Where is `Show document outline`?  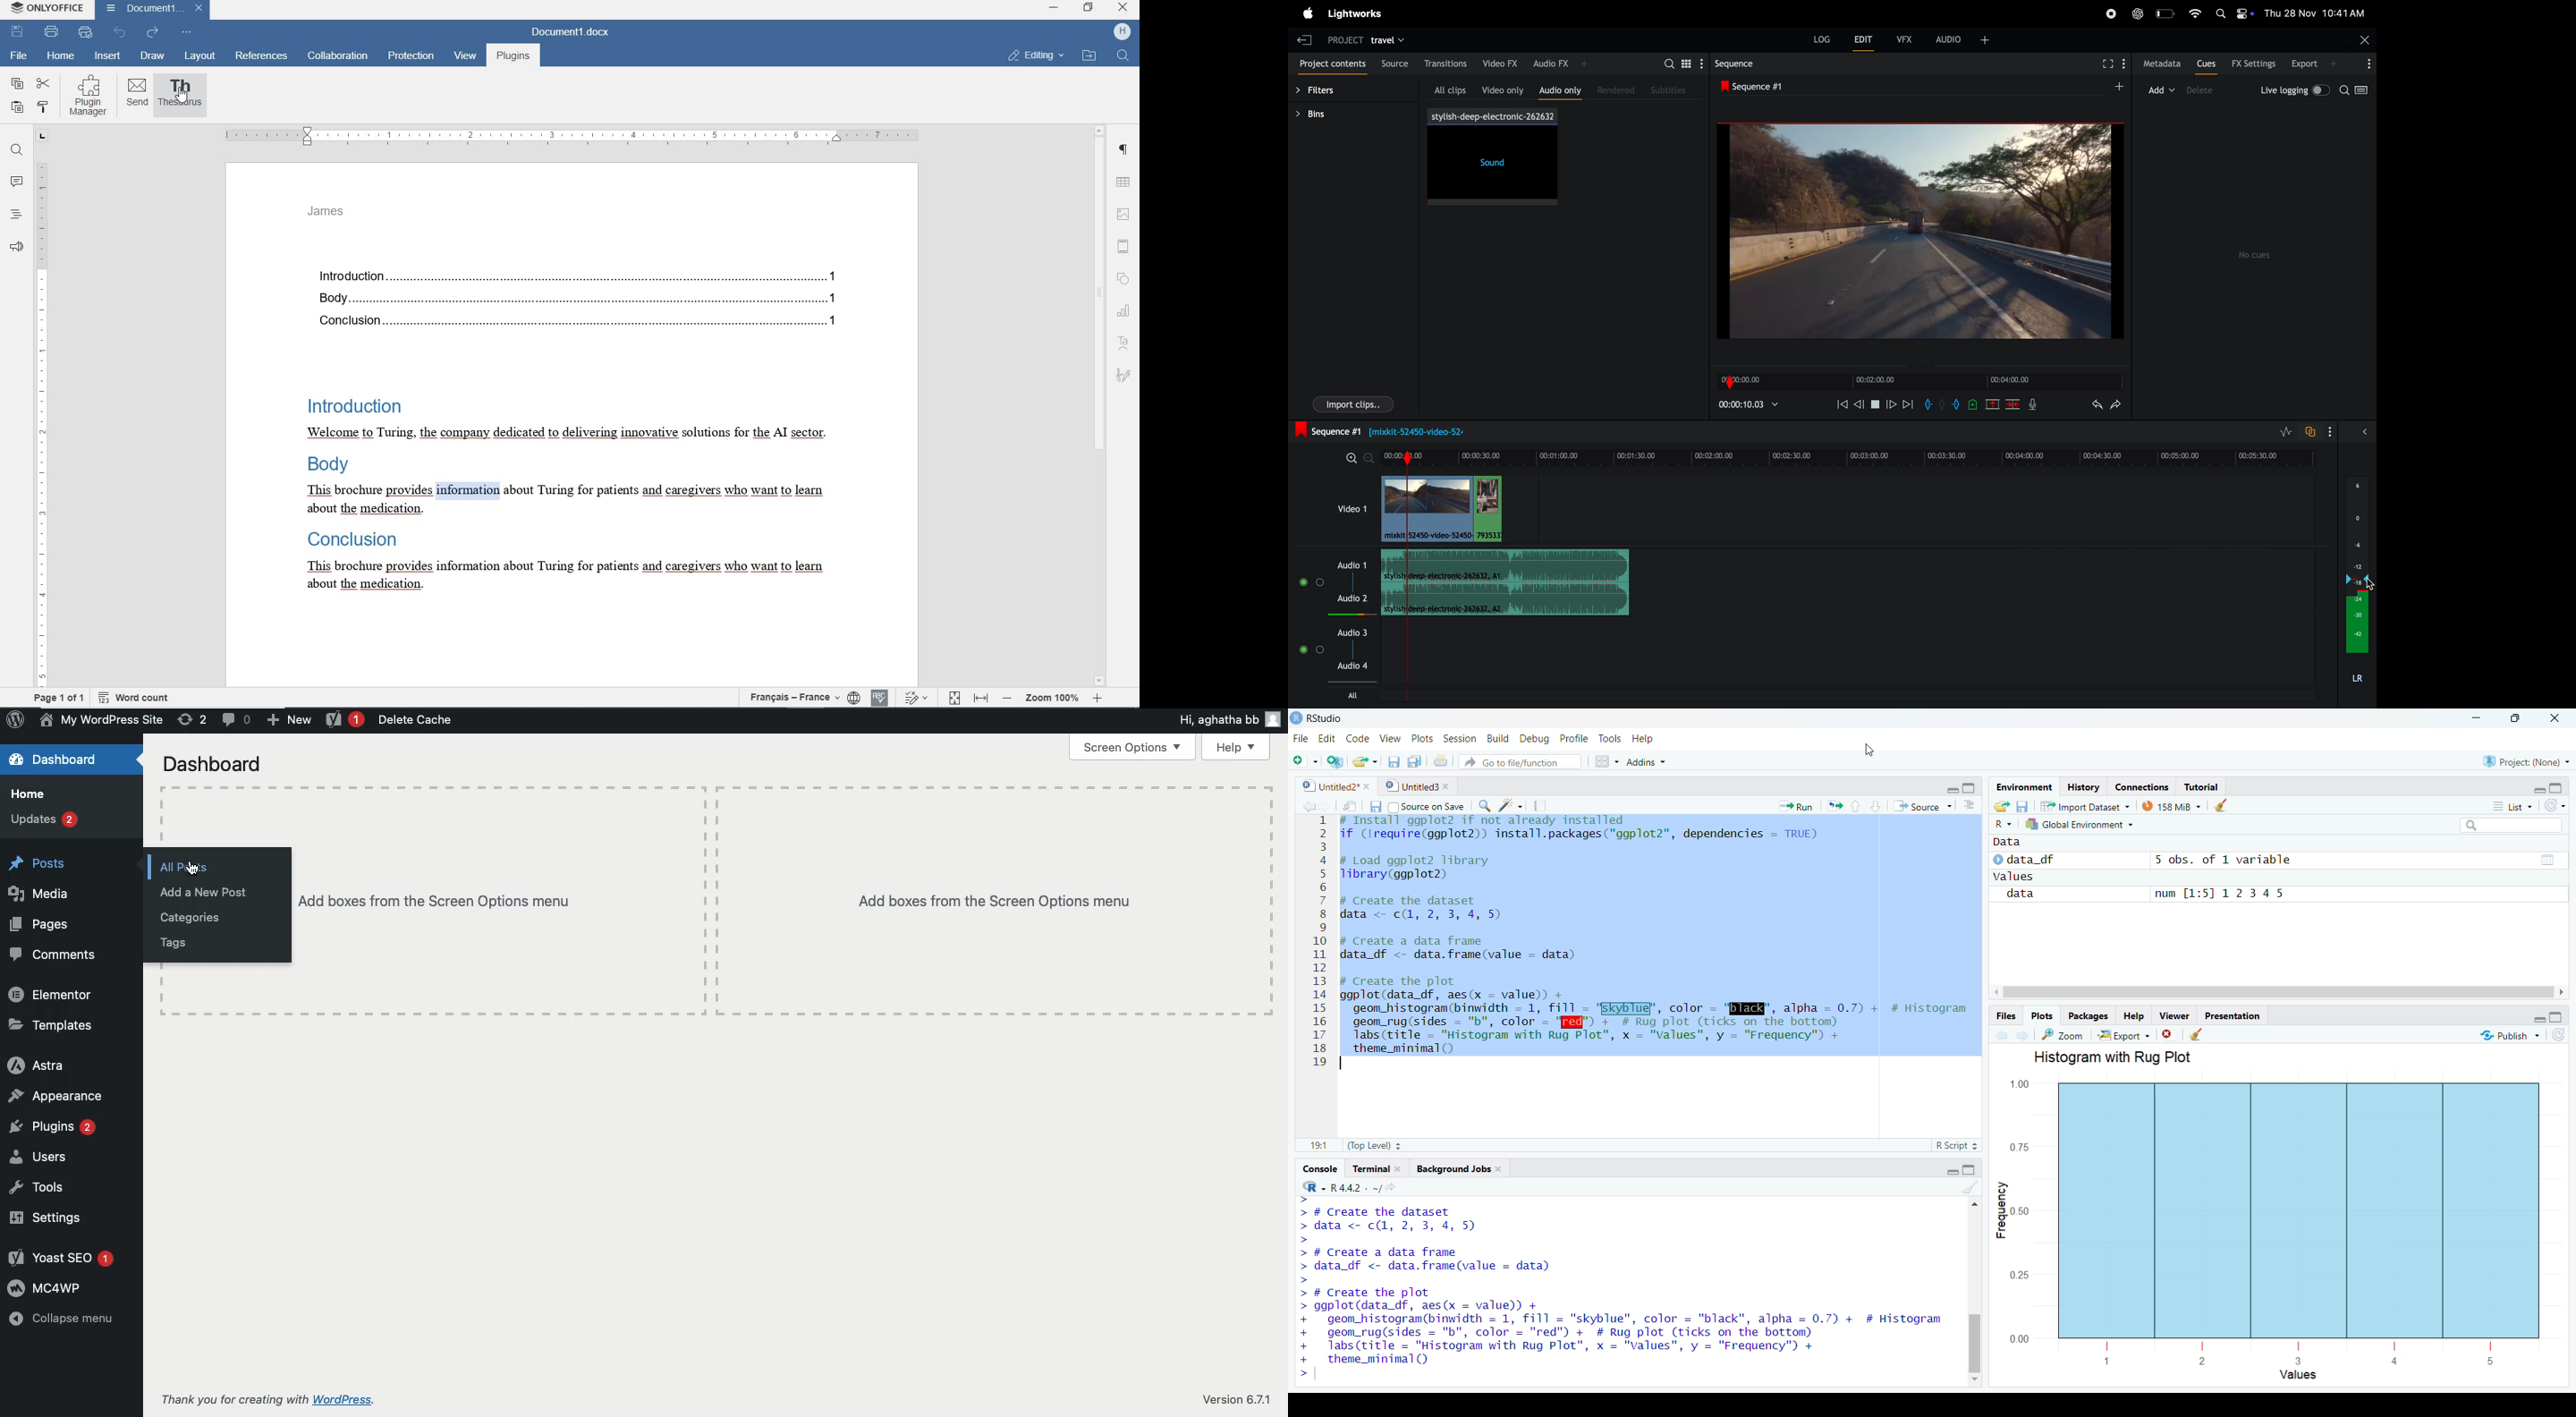 Show document outline is located at coordinates (1970, 807).